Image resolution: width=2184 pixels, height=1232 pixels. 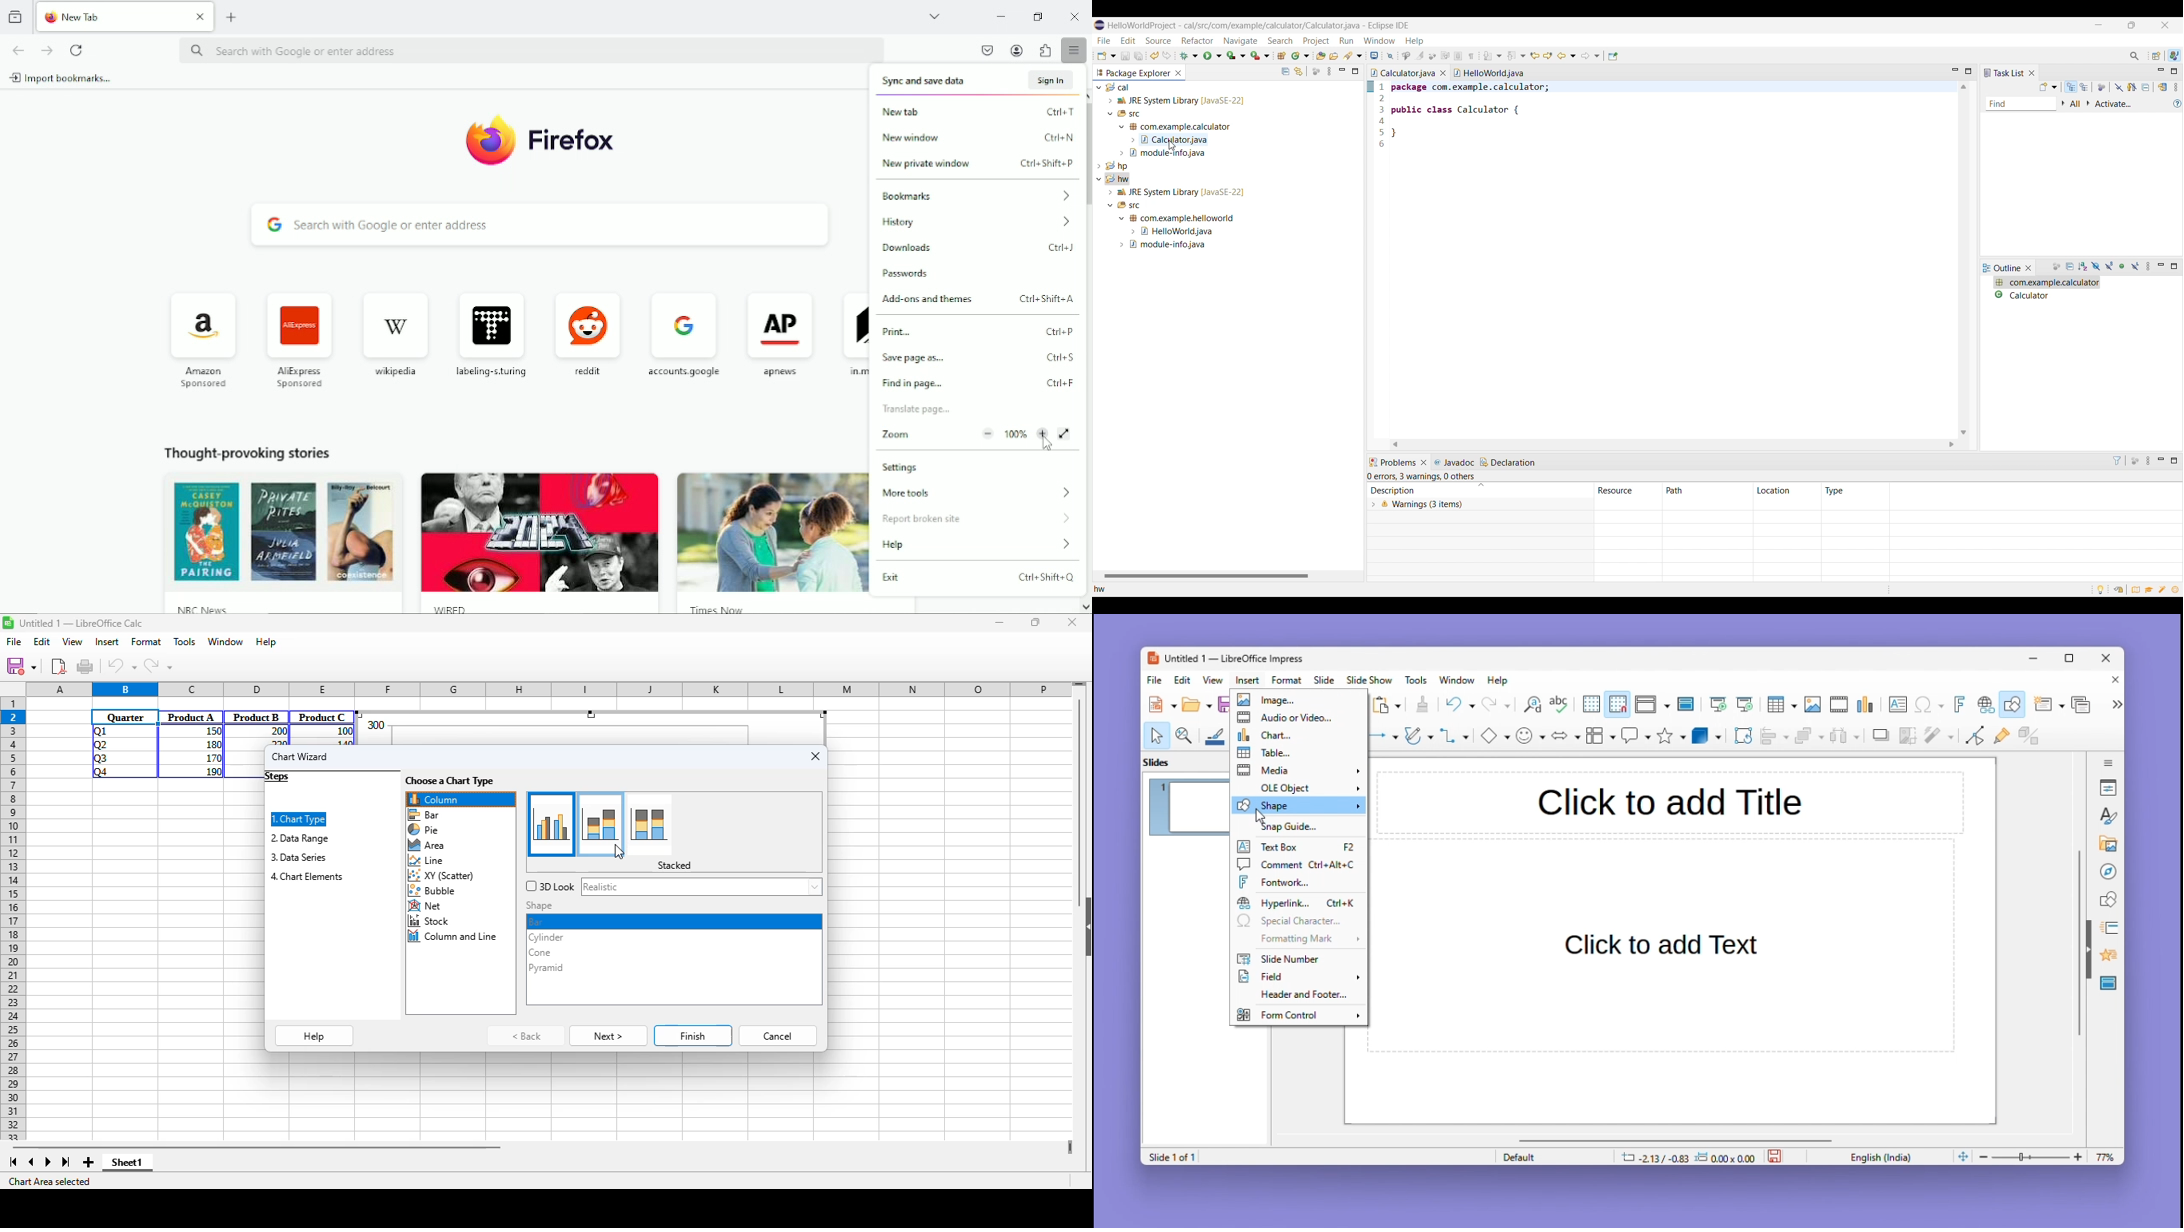 What do you see at coordinates (212, 732) in the screenshot?
I see `150` at bounding box center [212, 732].